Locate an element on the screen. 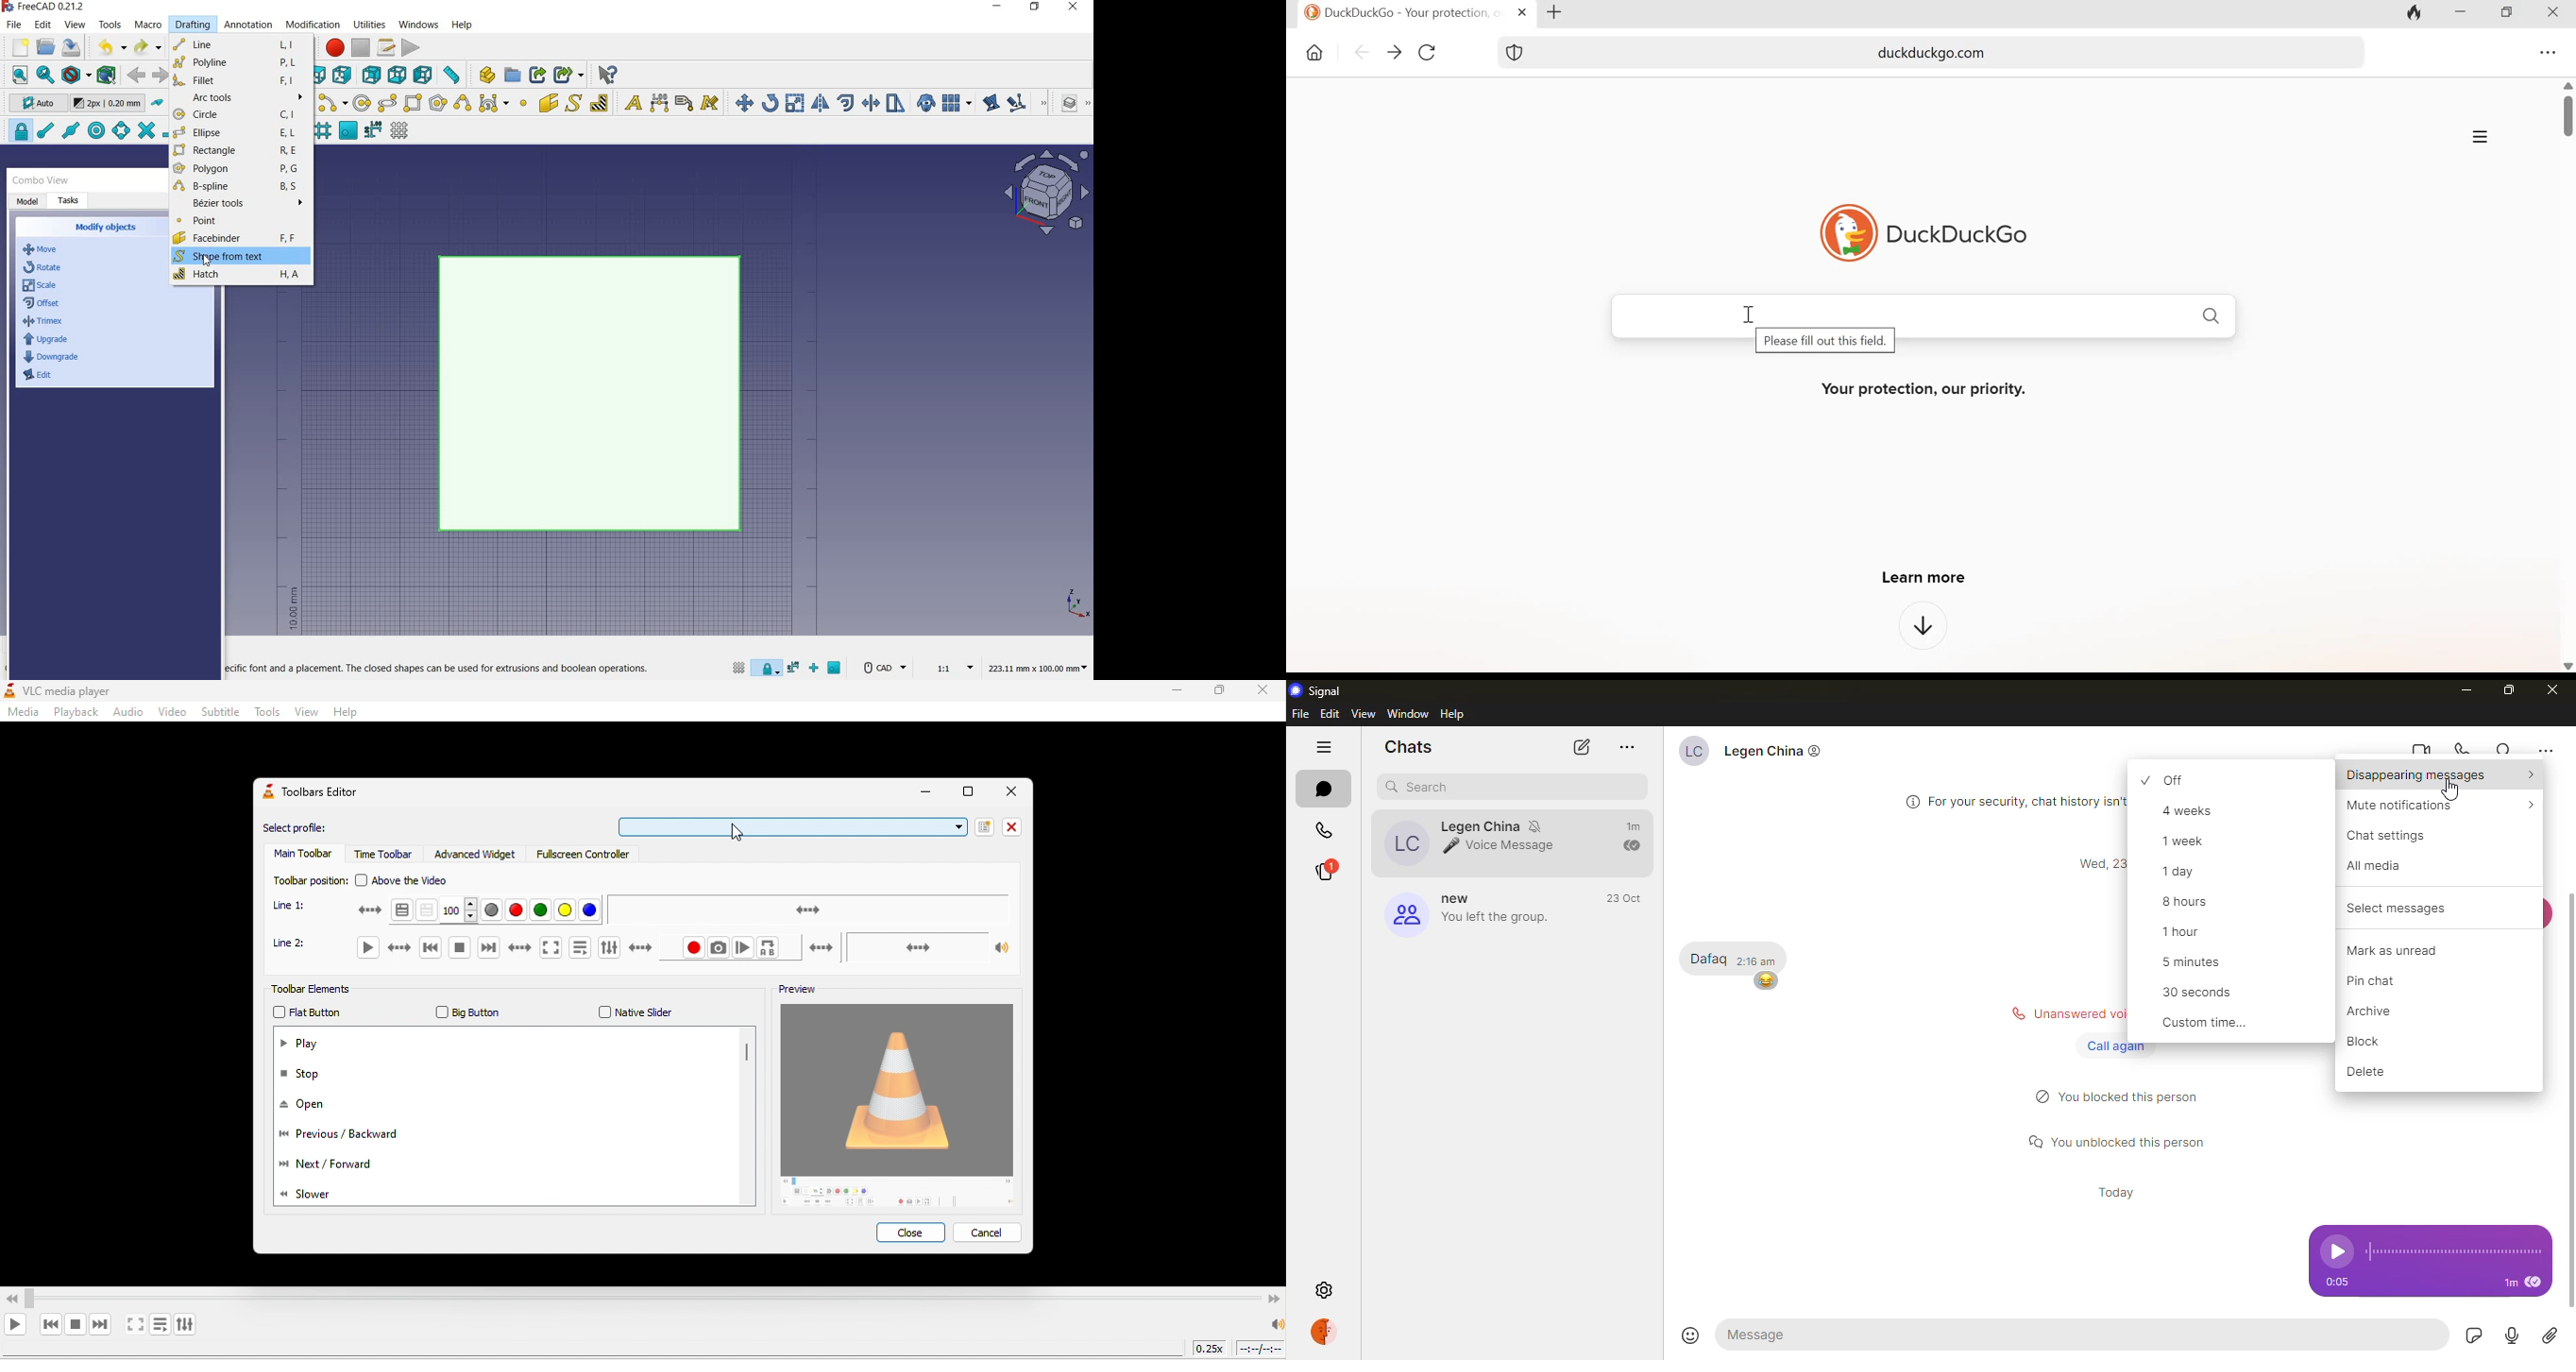 The height and width of the screenshot is (1372, 2576). 5 minutes is located at coordinates (2200, 960).